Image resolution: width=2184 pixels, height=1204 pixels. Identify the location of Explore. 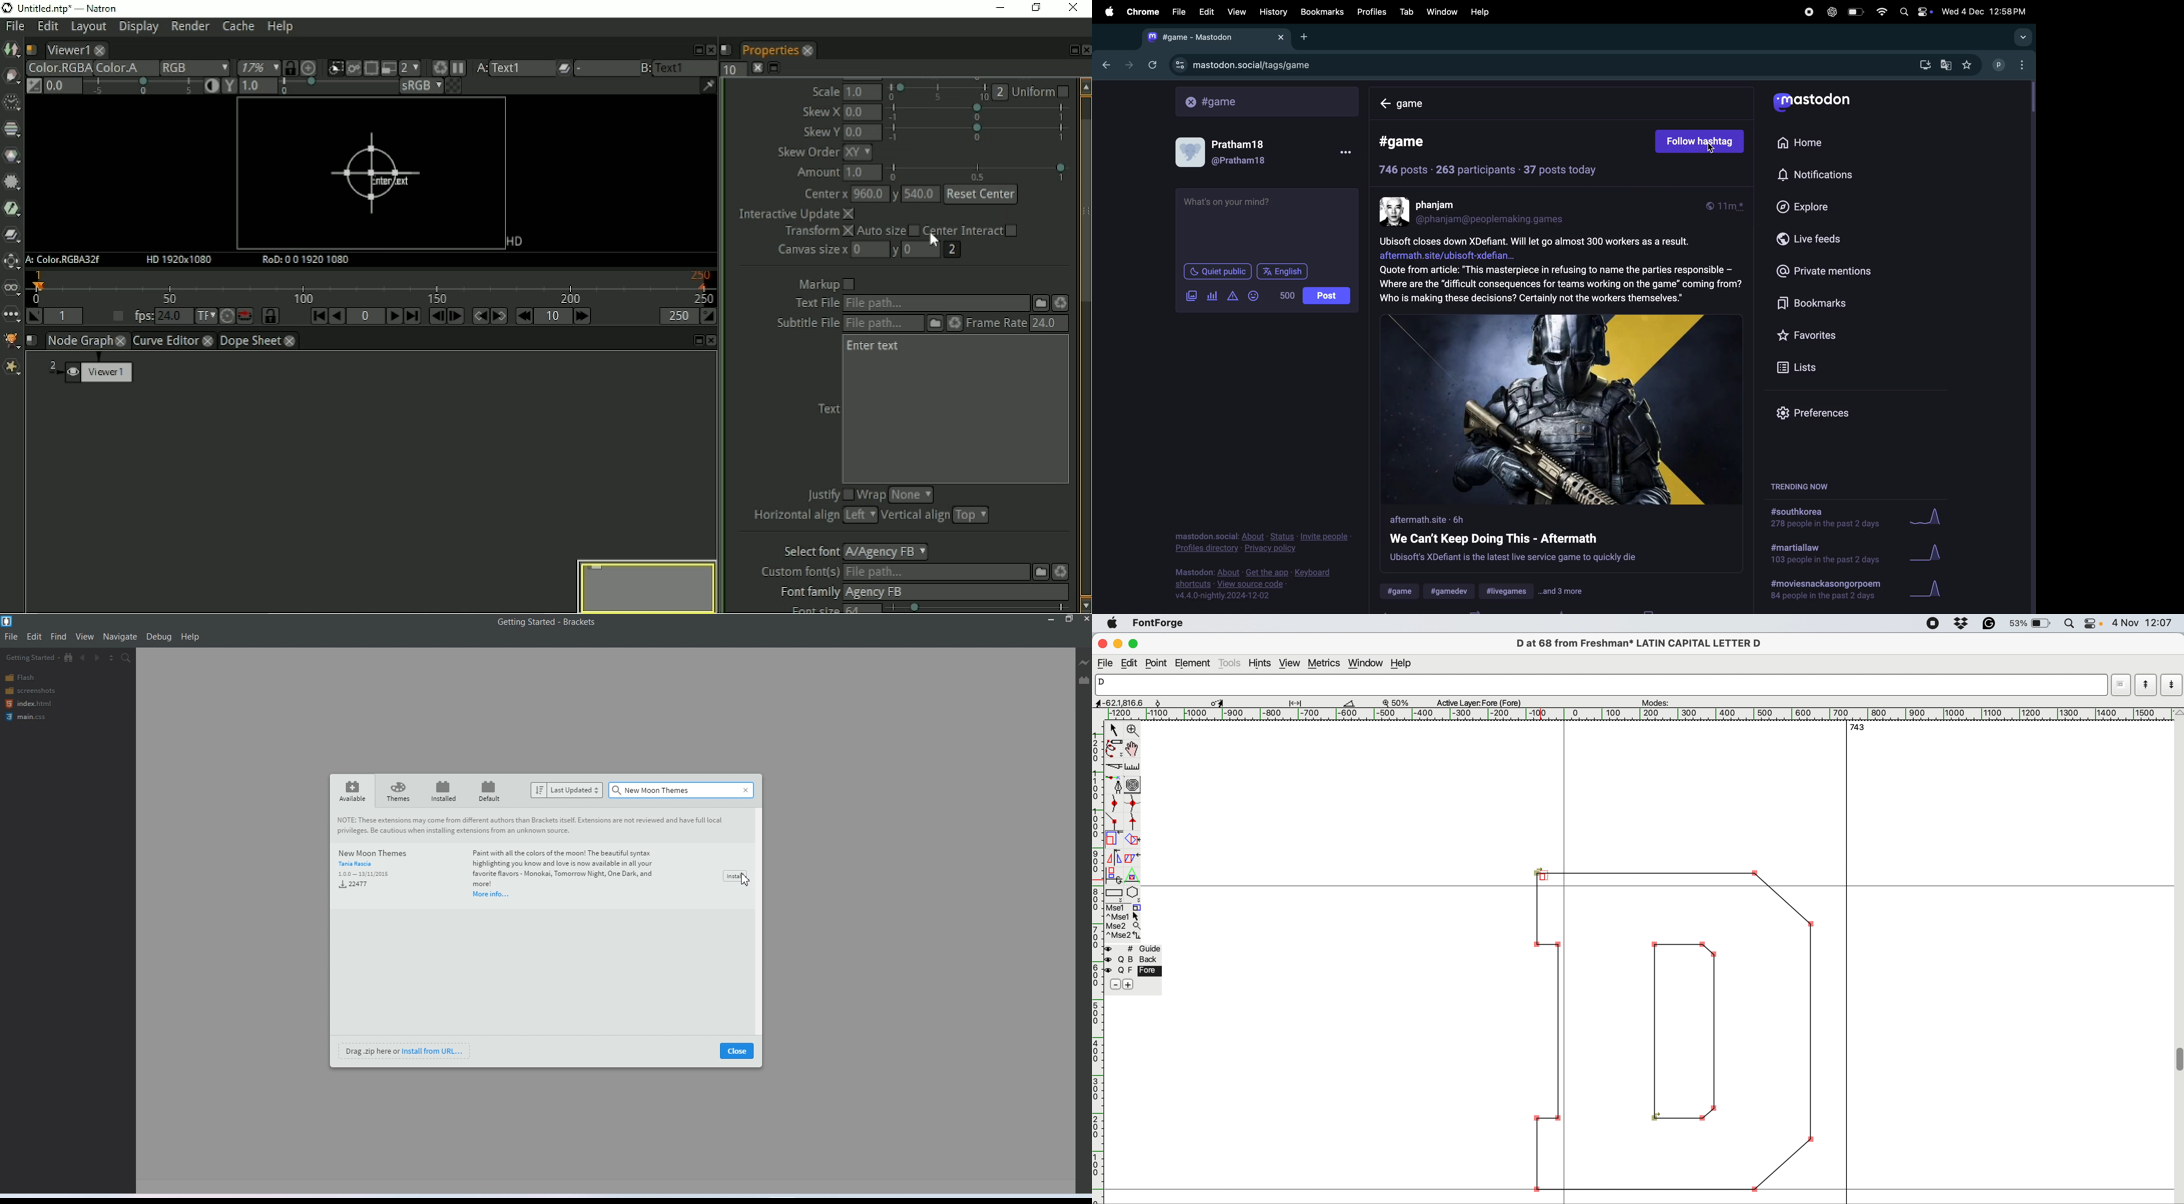
(1815, 207).